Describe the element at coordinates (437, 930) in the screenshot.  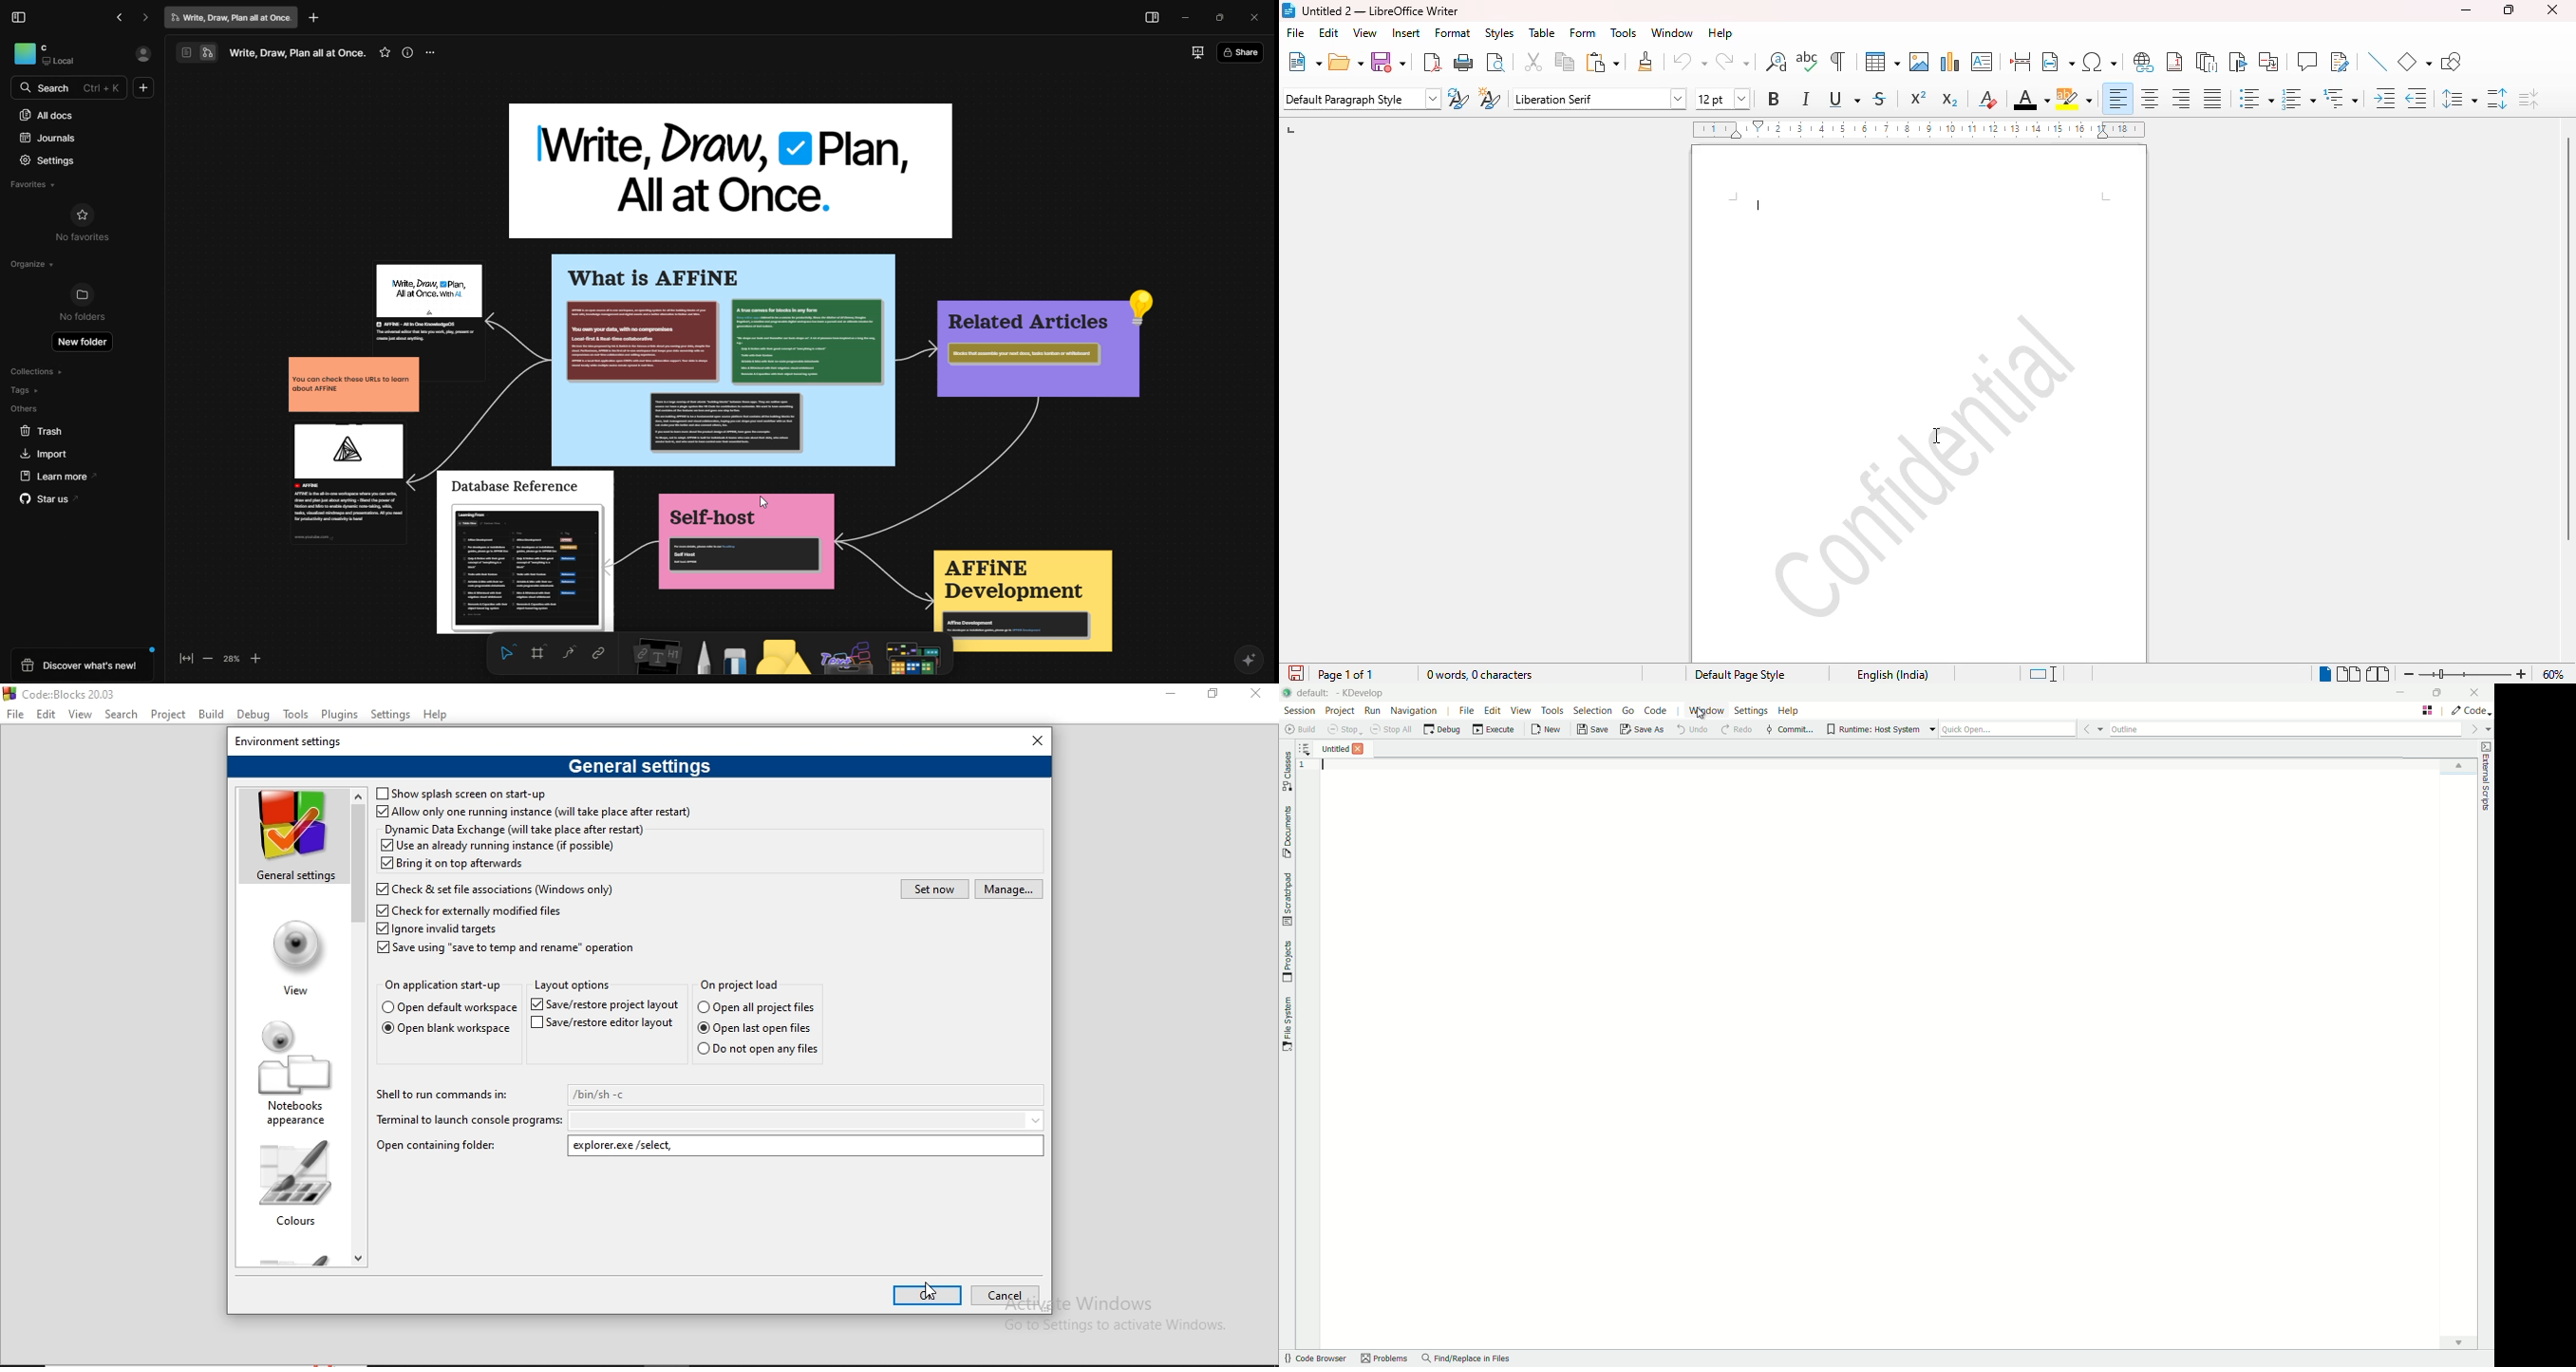
I see `Ignore invalid targets` at that location.